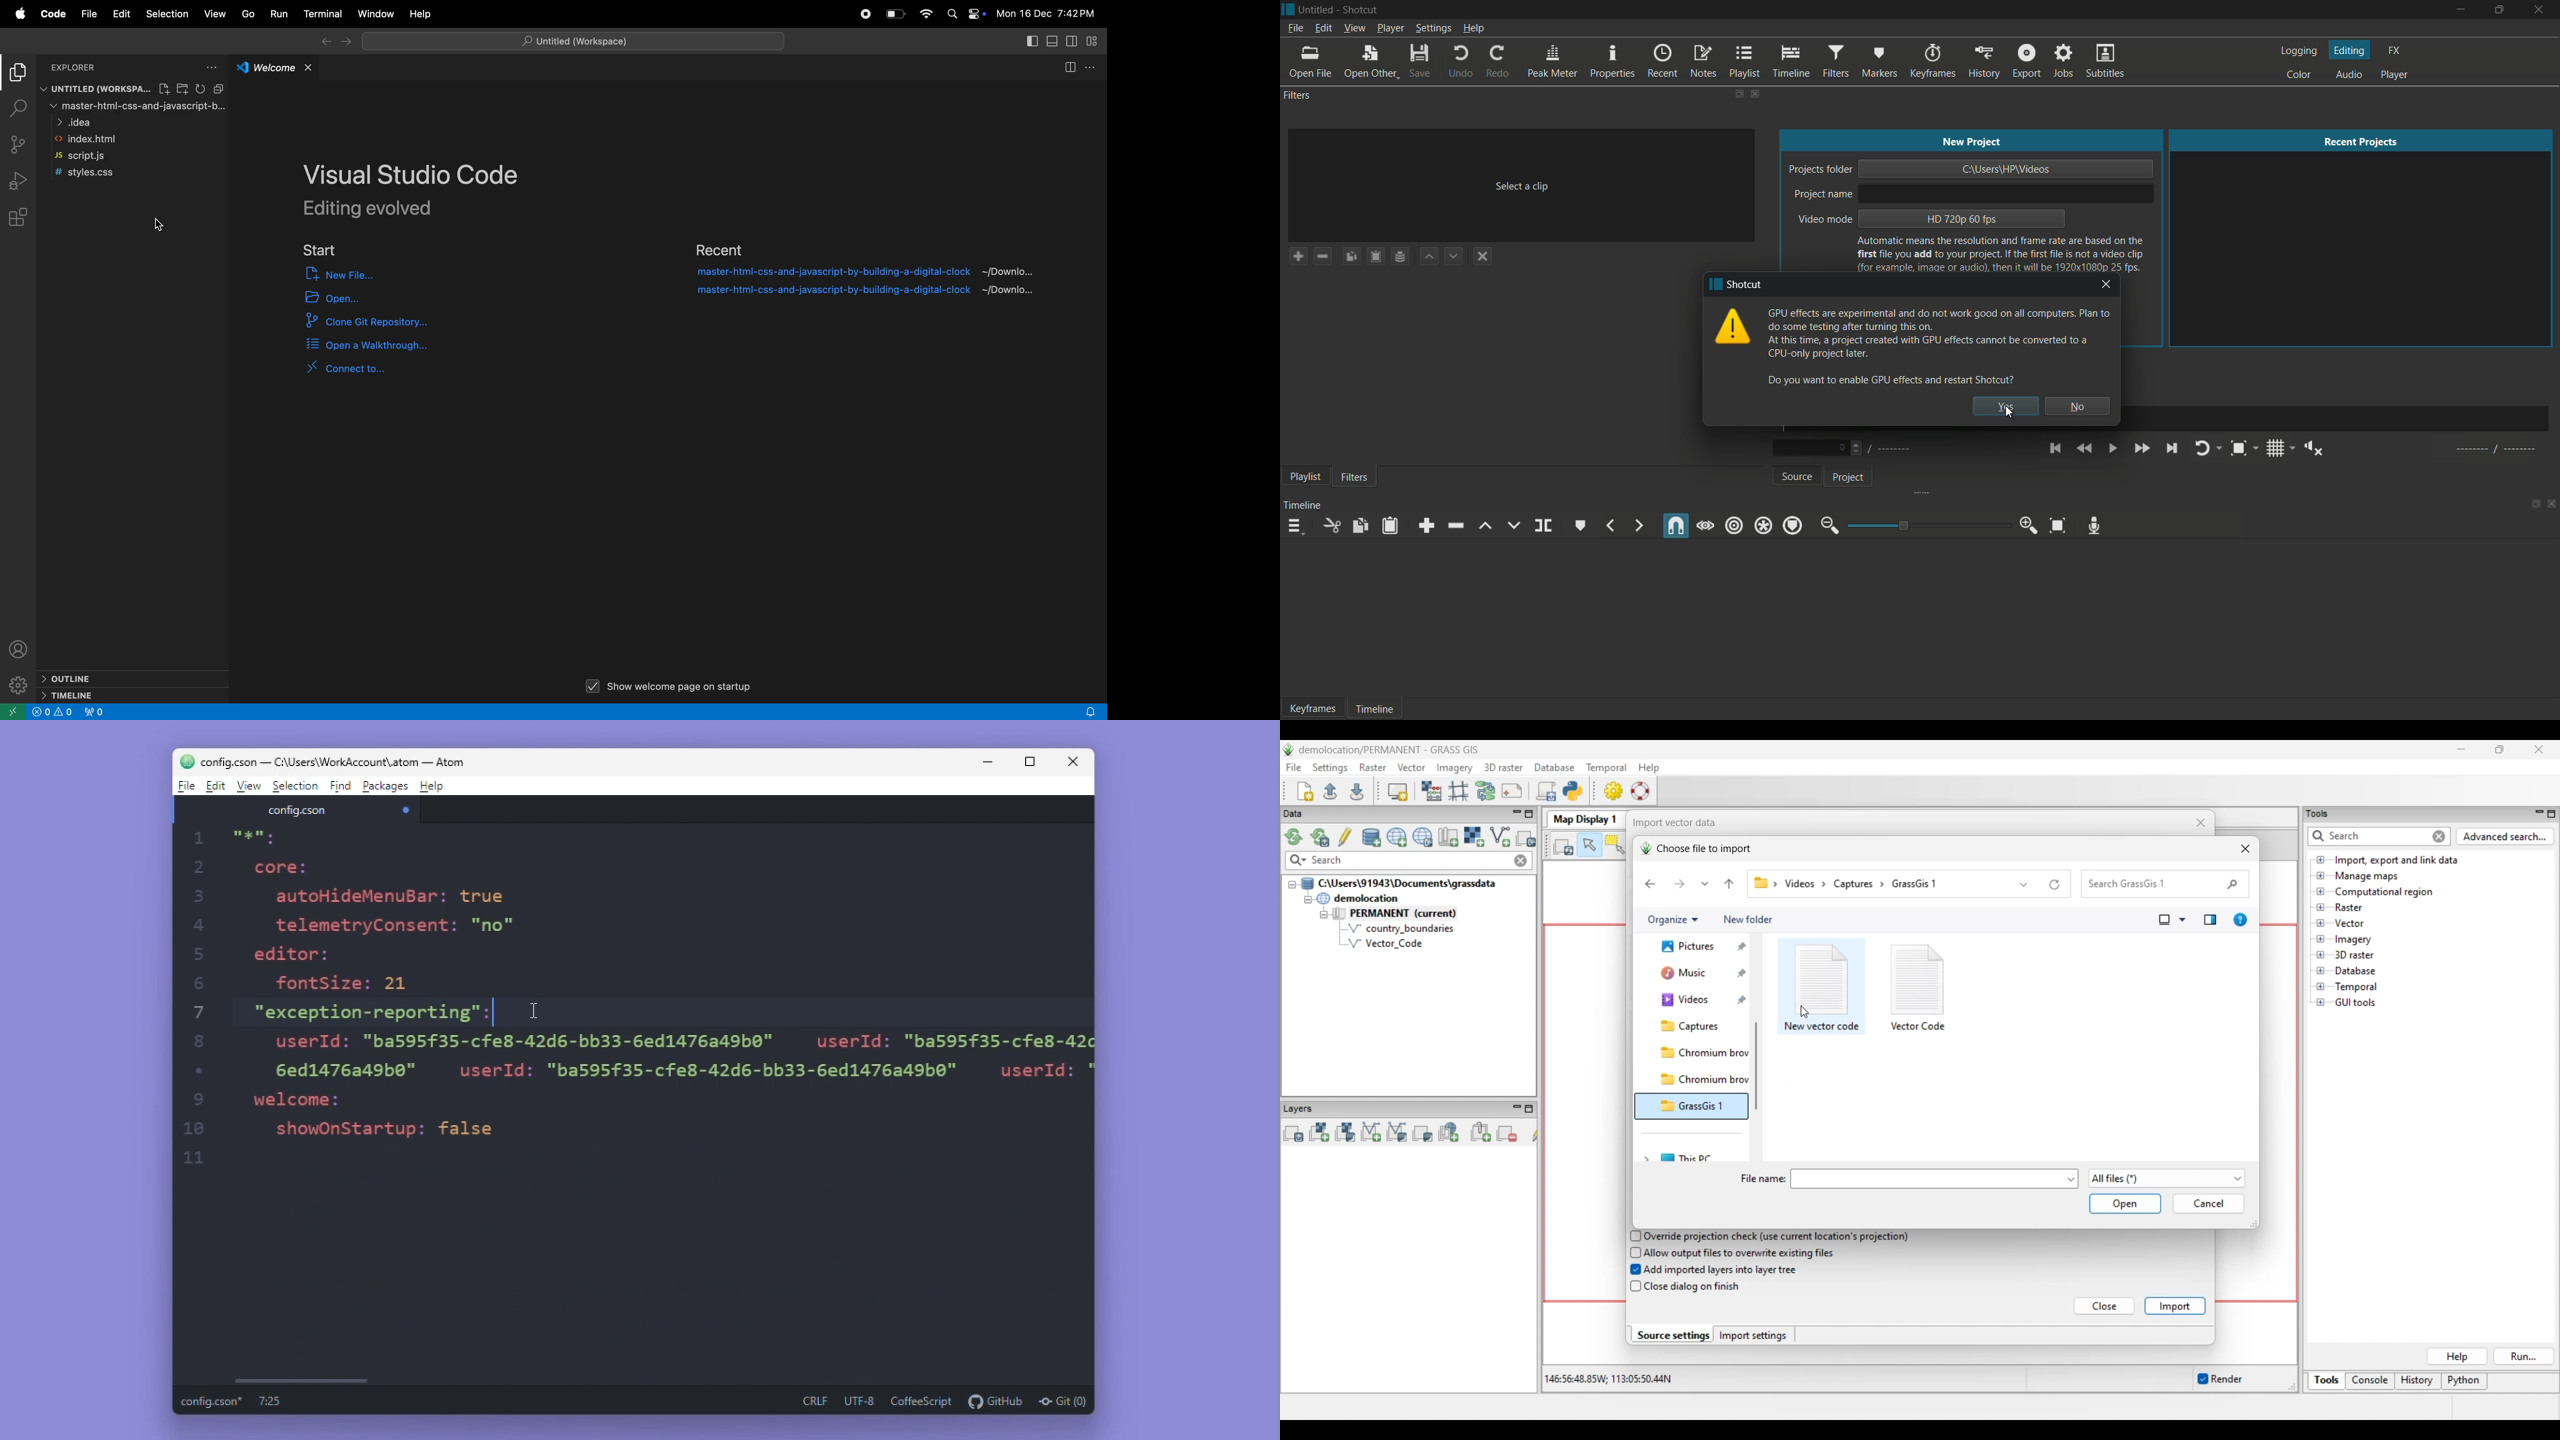 This screenshot has width=2576, height=1456. What do you see at coordinates (831, 272) in the screenshot?
I see `master-html-css-and-javascript-by-building-a-digital-clock` at bounding box center [831, 272].